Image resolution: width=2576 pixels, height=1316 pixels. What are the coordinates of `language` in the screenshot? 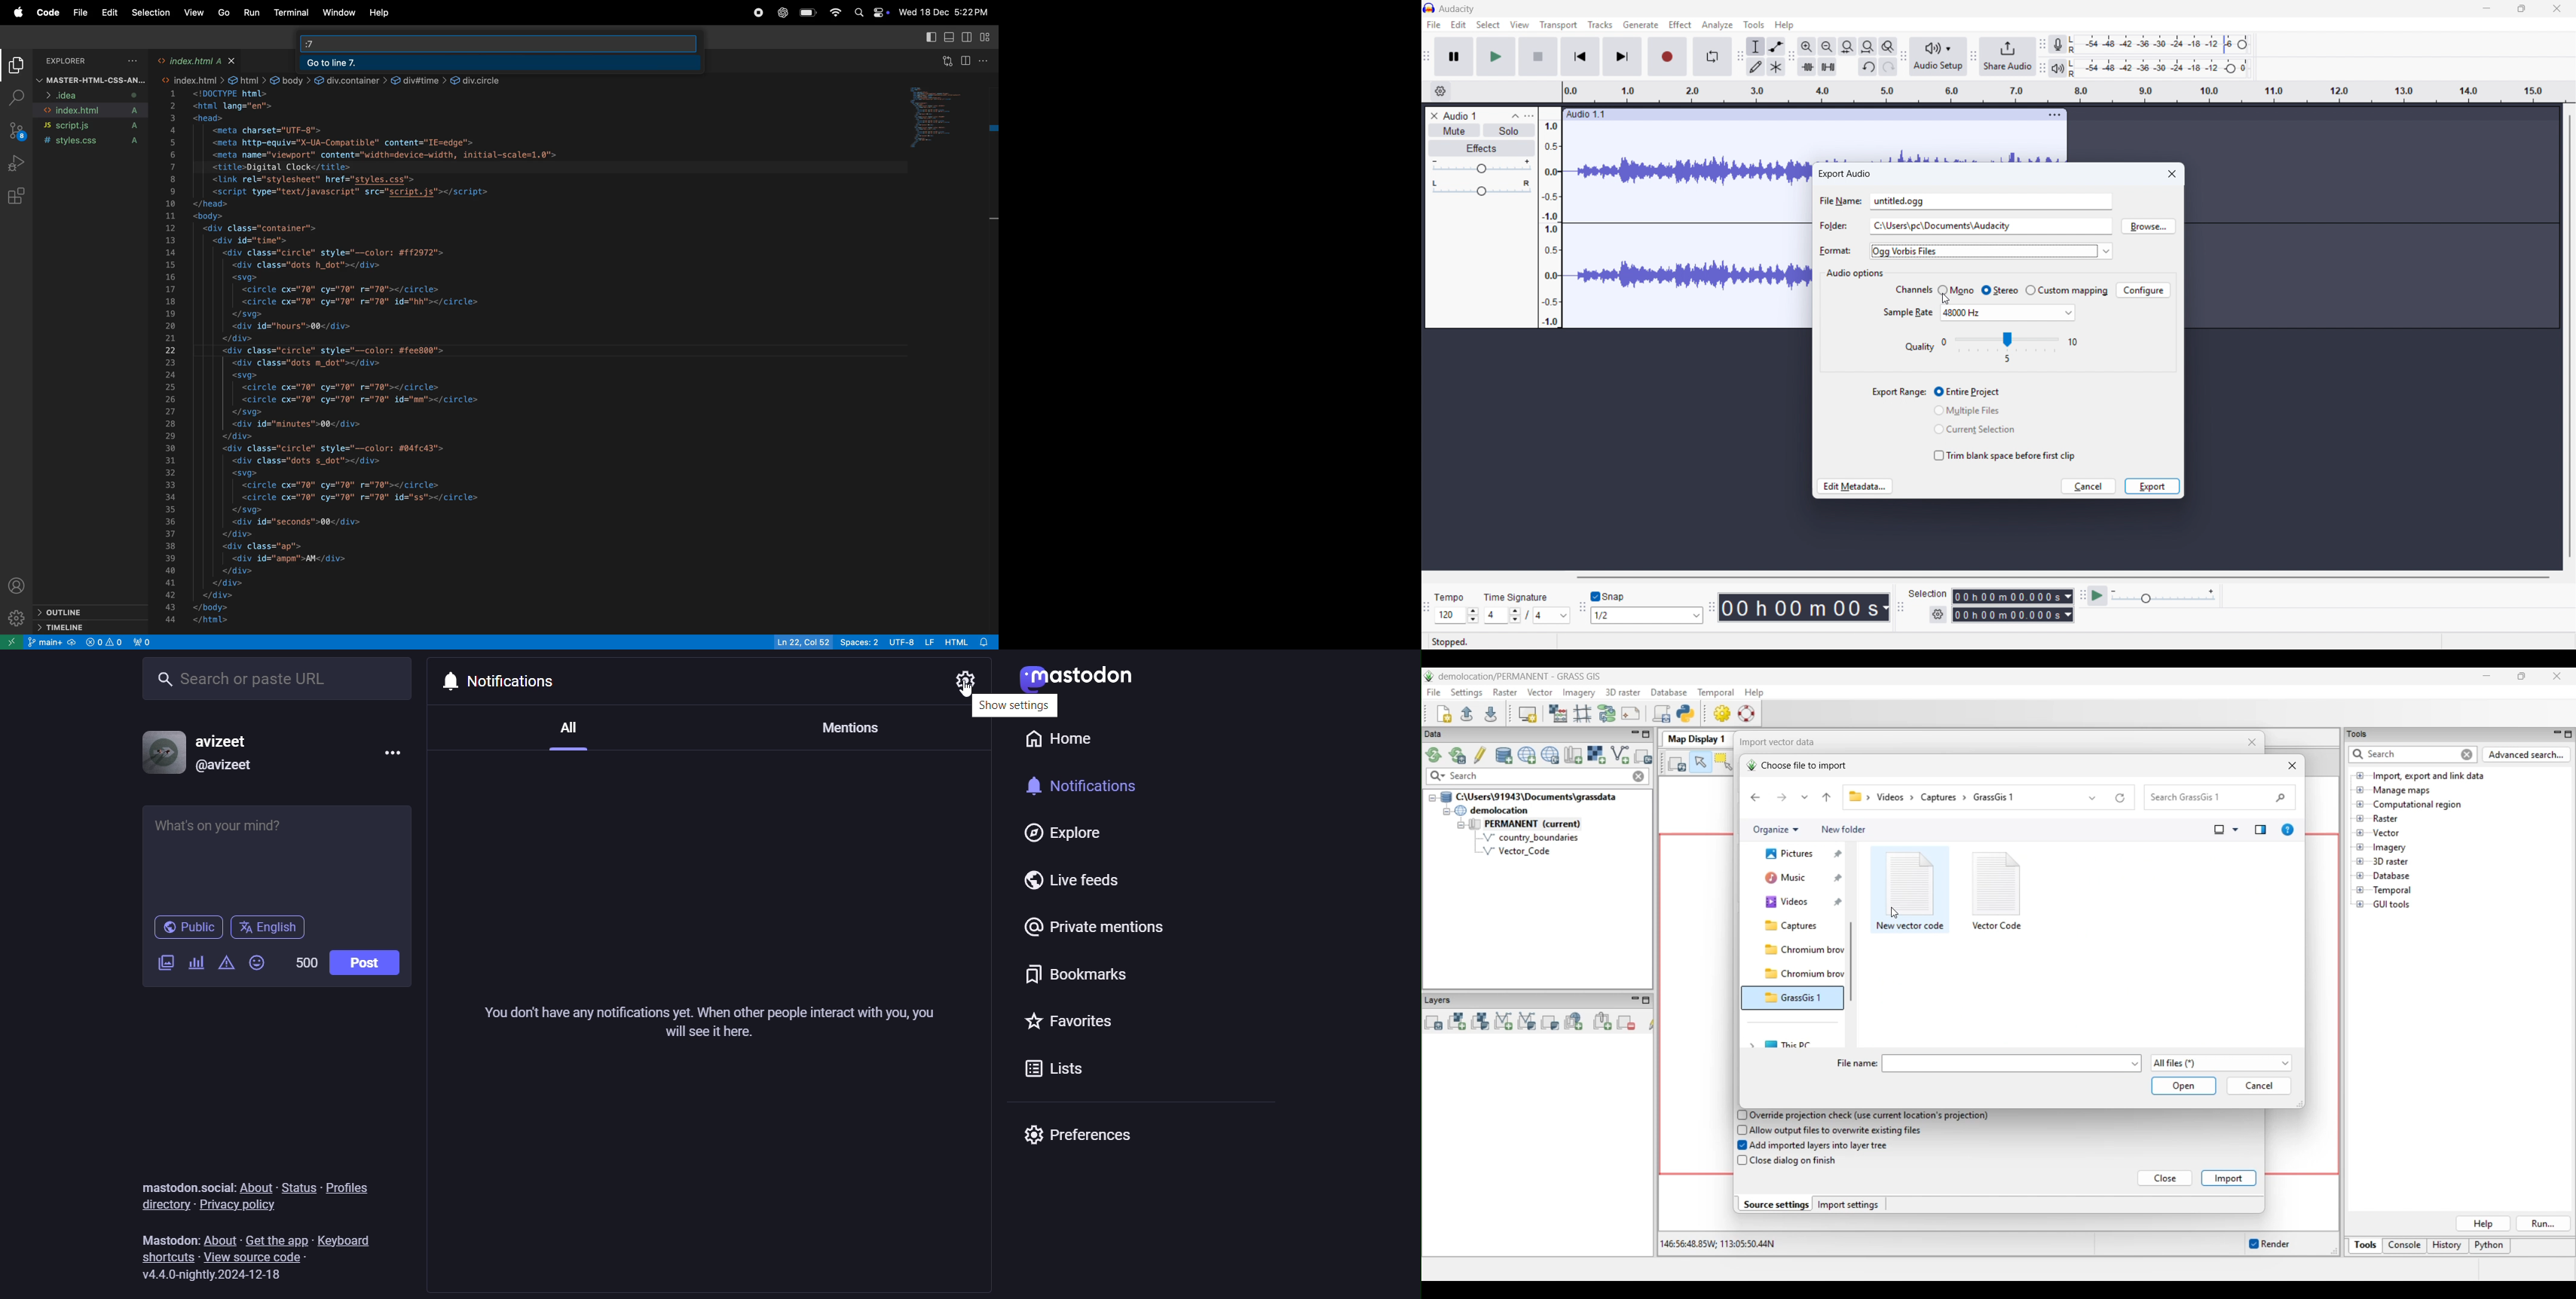 It's located at (270, 929).